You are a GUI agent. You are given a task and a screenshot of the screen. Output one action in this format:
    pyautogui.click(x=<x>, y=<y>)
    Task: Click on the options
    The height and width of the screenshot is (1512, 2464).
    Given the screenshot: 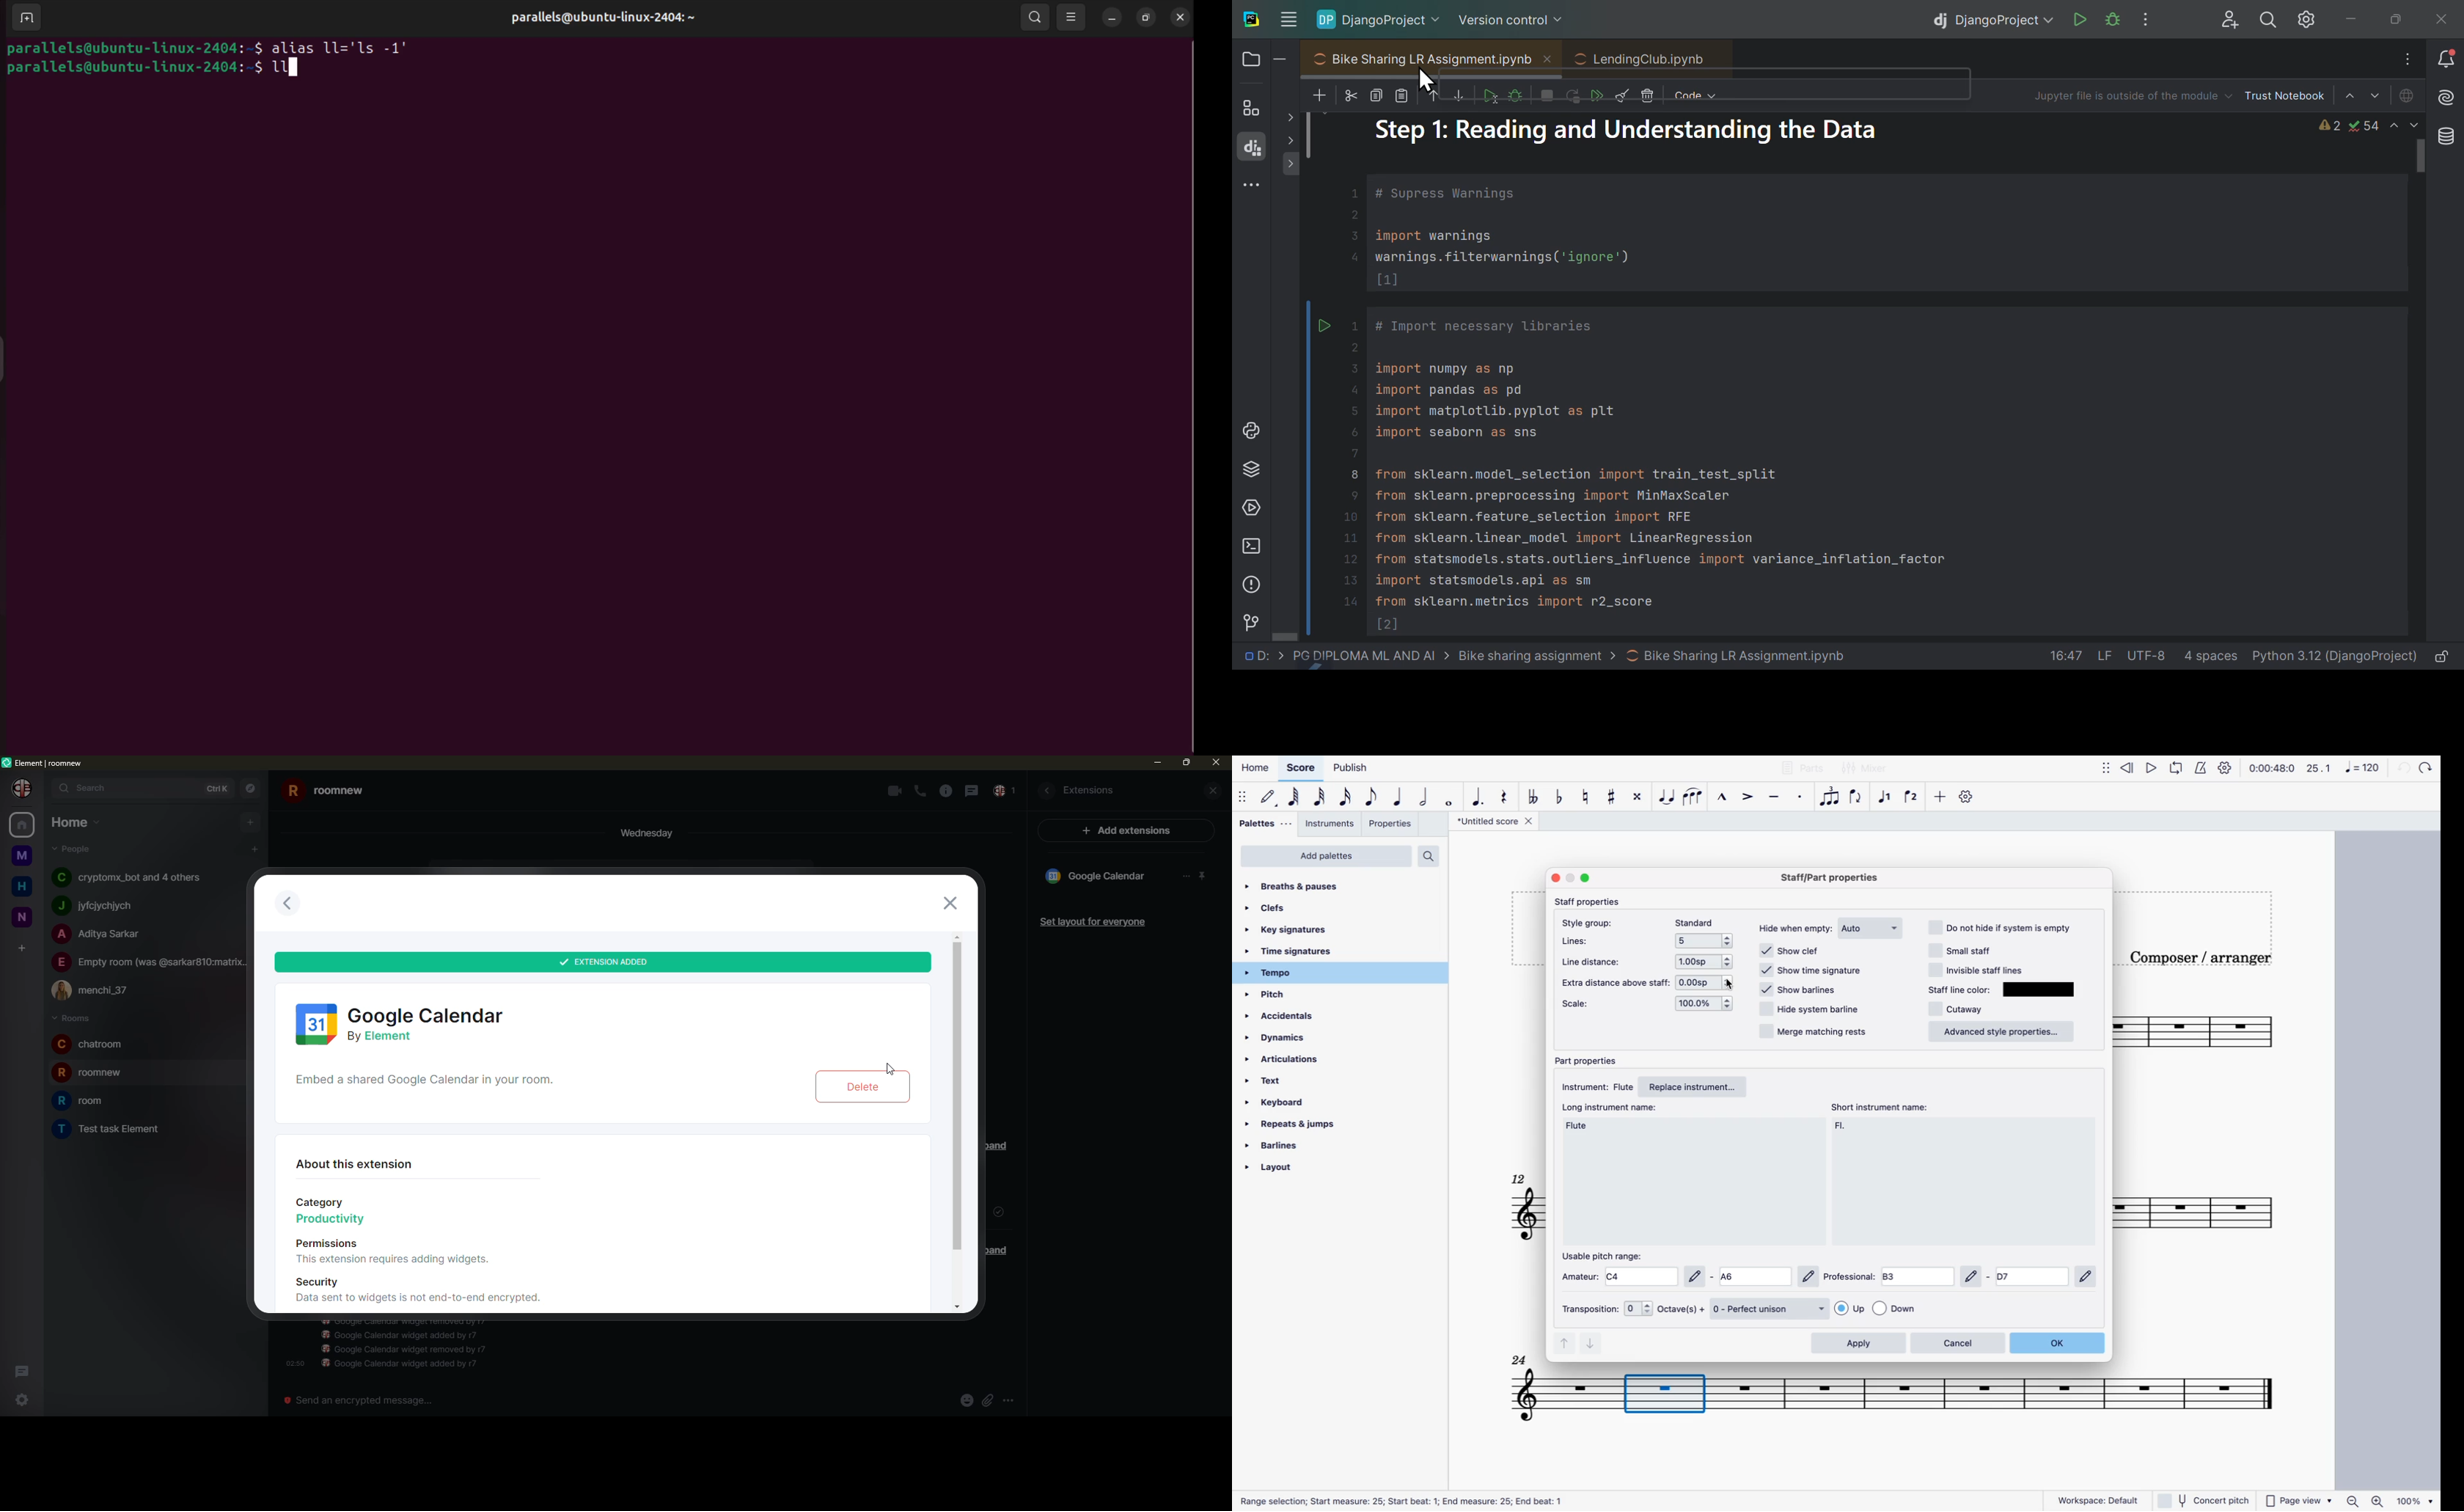 What is the action you would take?
    pyautogui.click(x=1707, y=981)
    